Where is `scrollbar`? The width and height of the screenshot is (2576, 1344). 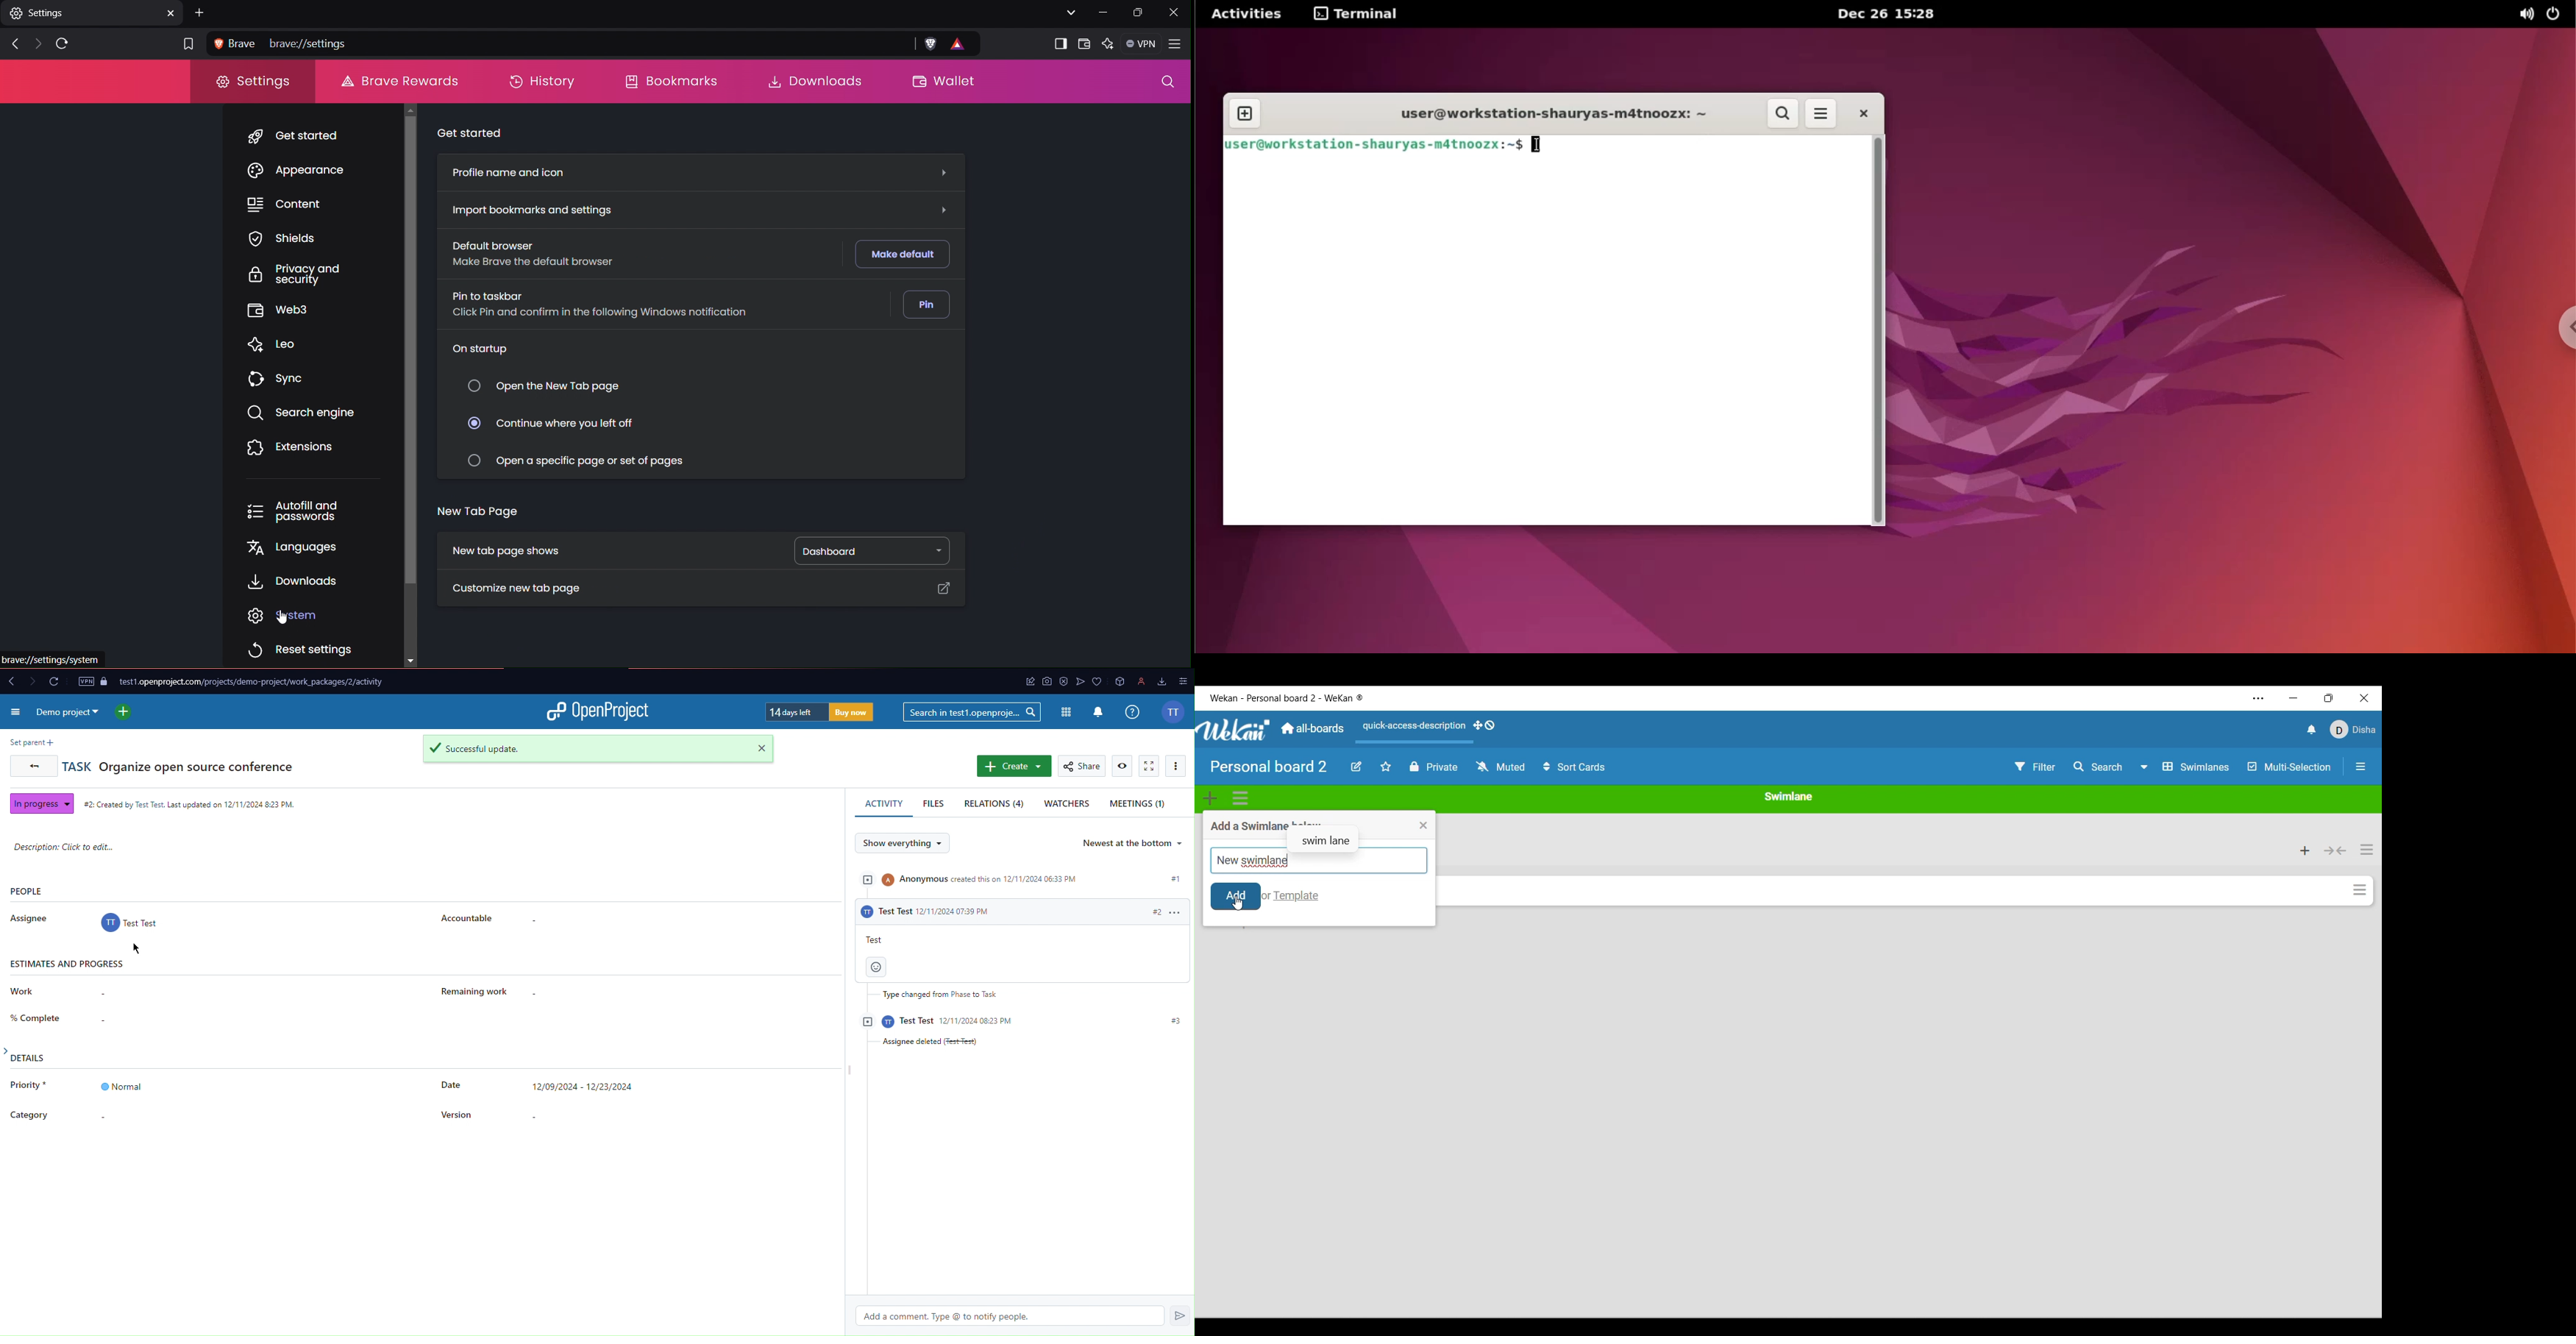 scrollbar is located at coordinates (1879, 331).